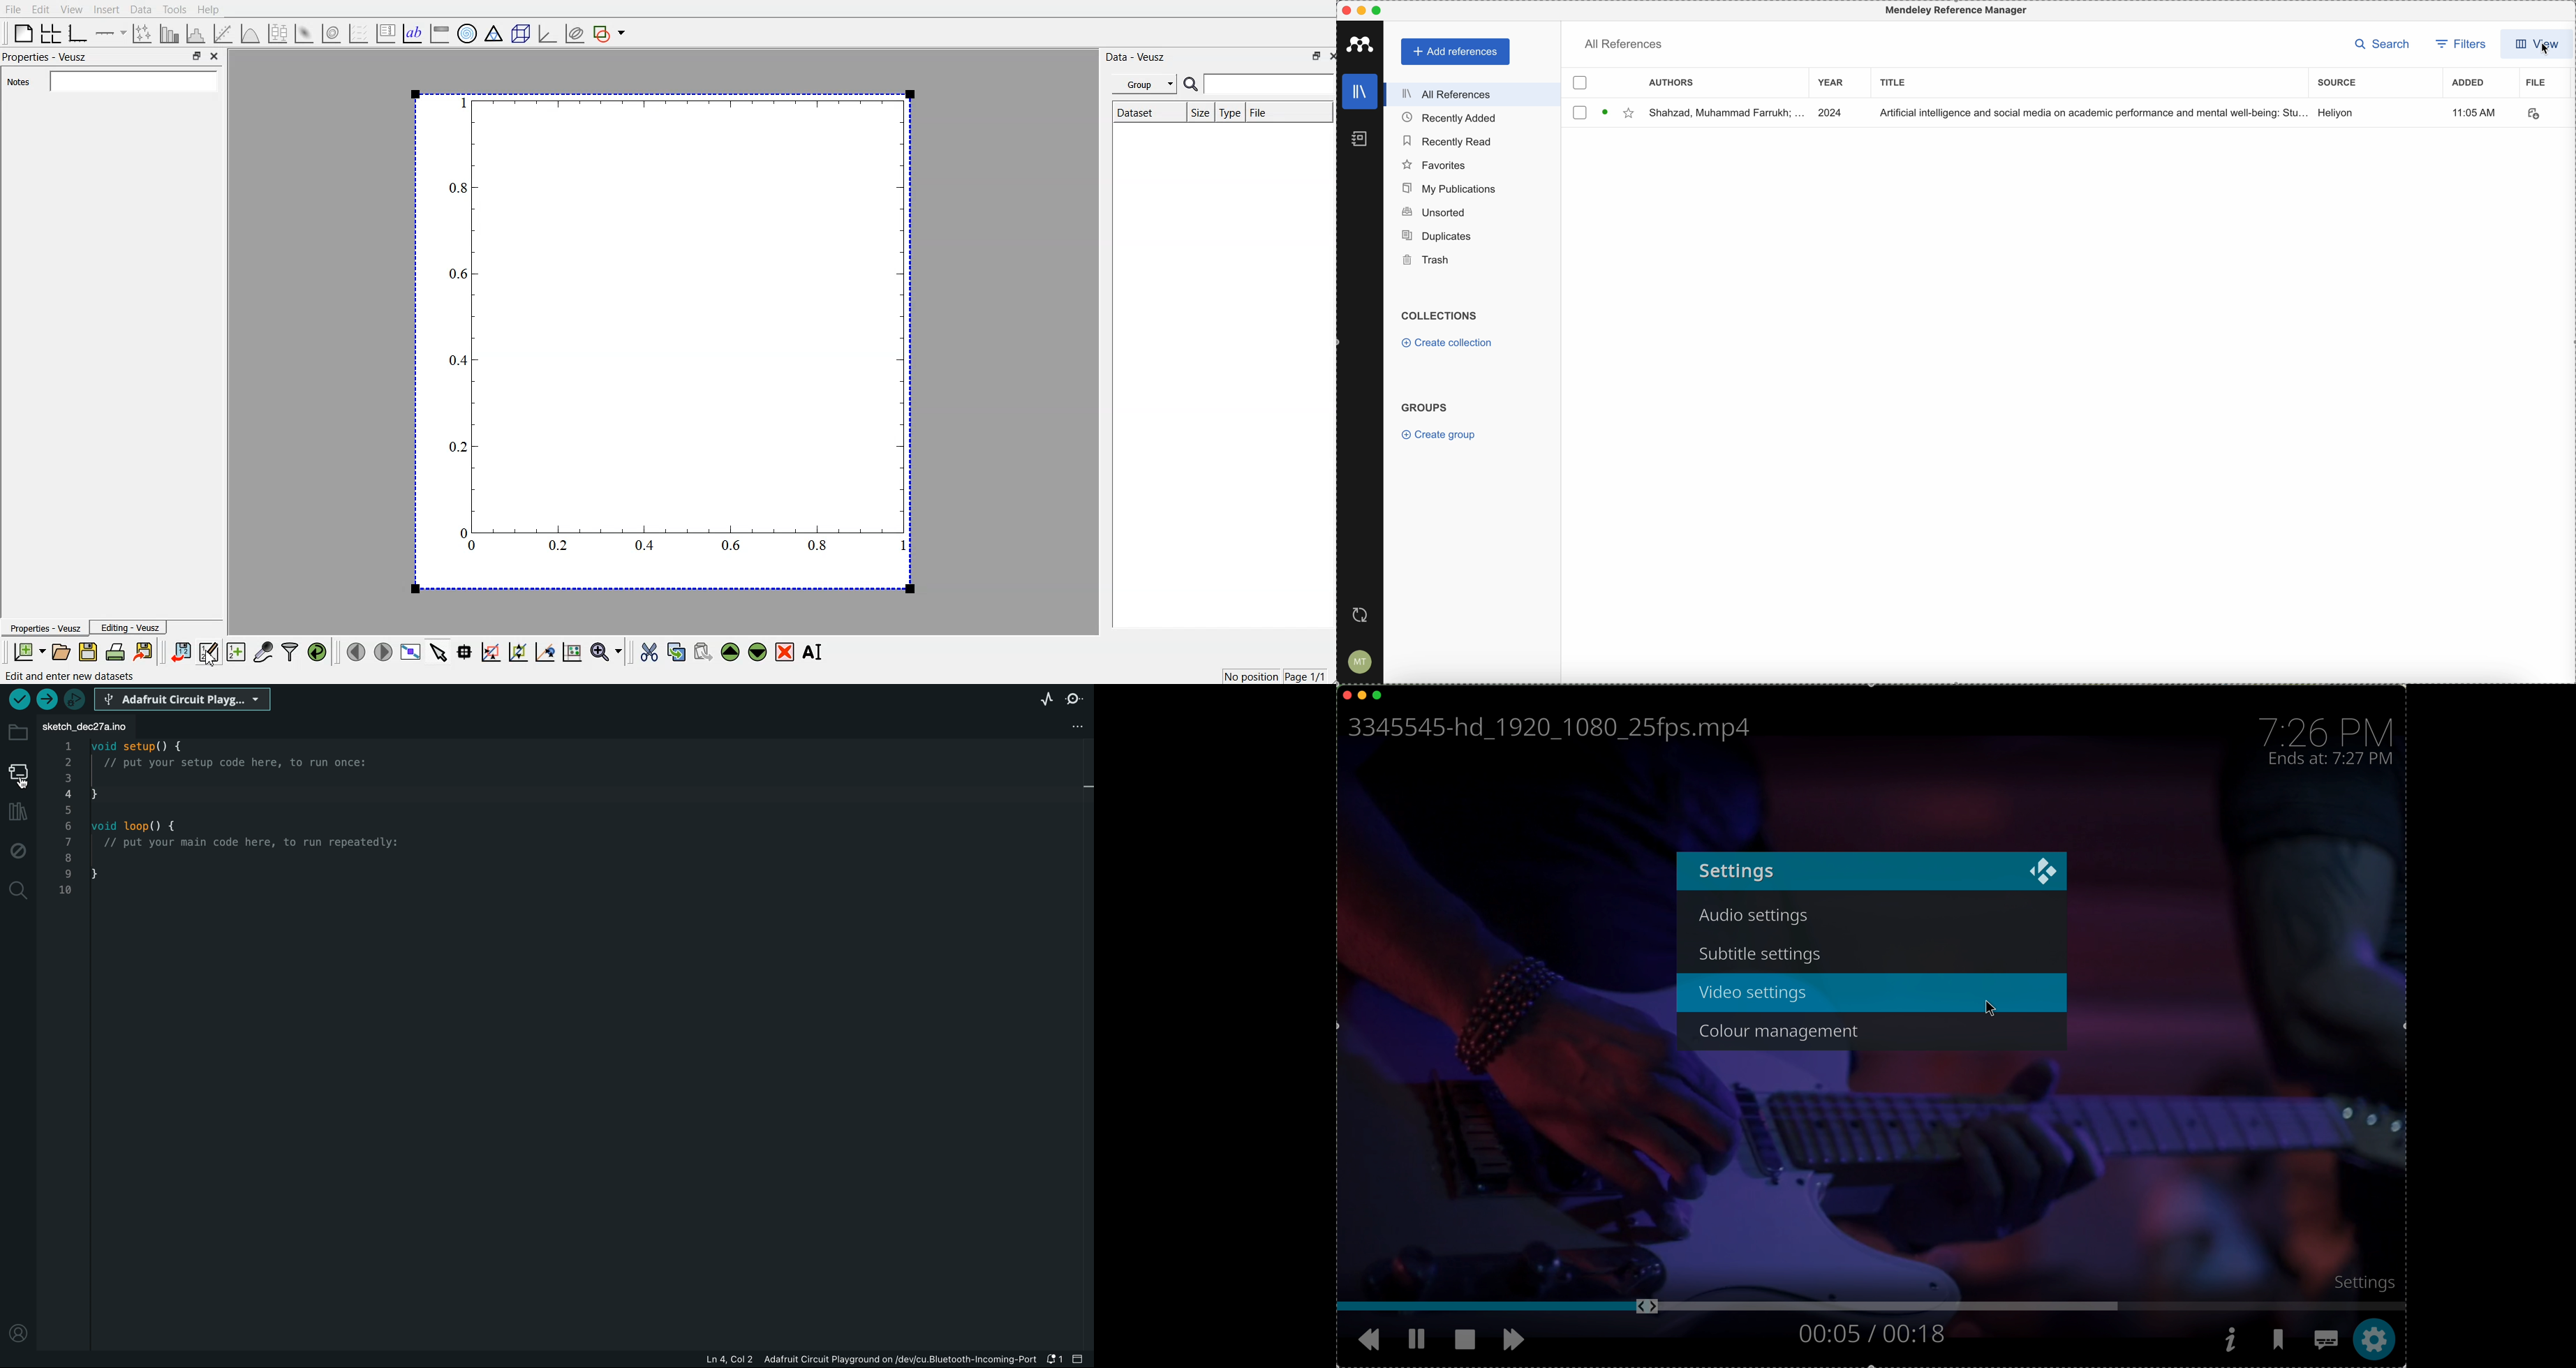  I want to click on plot box plots, so click(280, 33).